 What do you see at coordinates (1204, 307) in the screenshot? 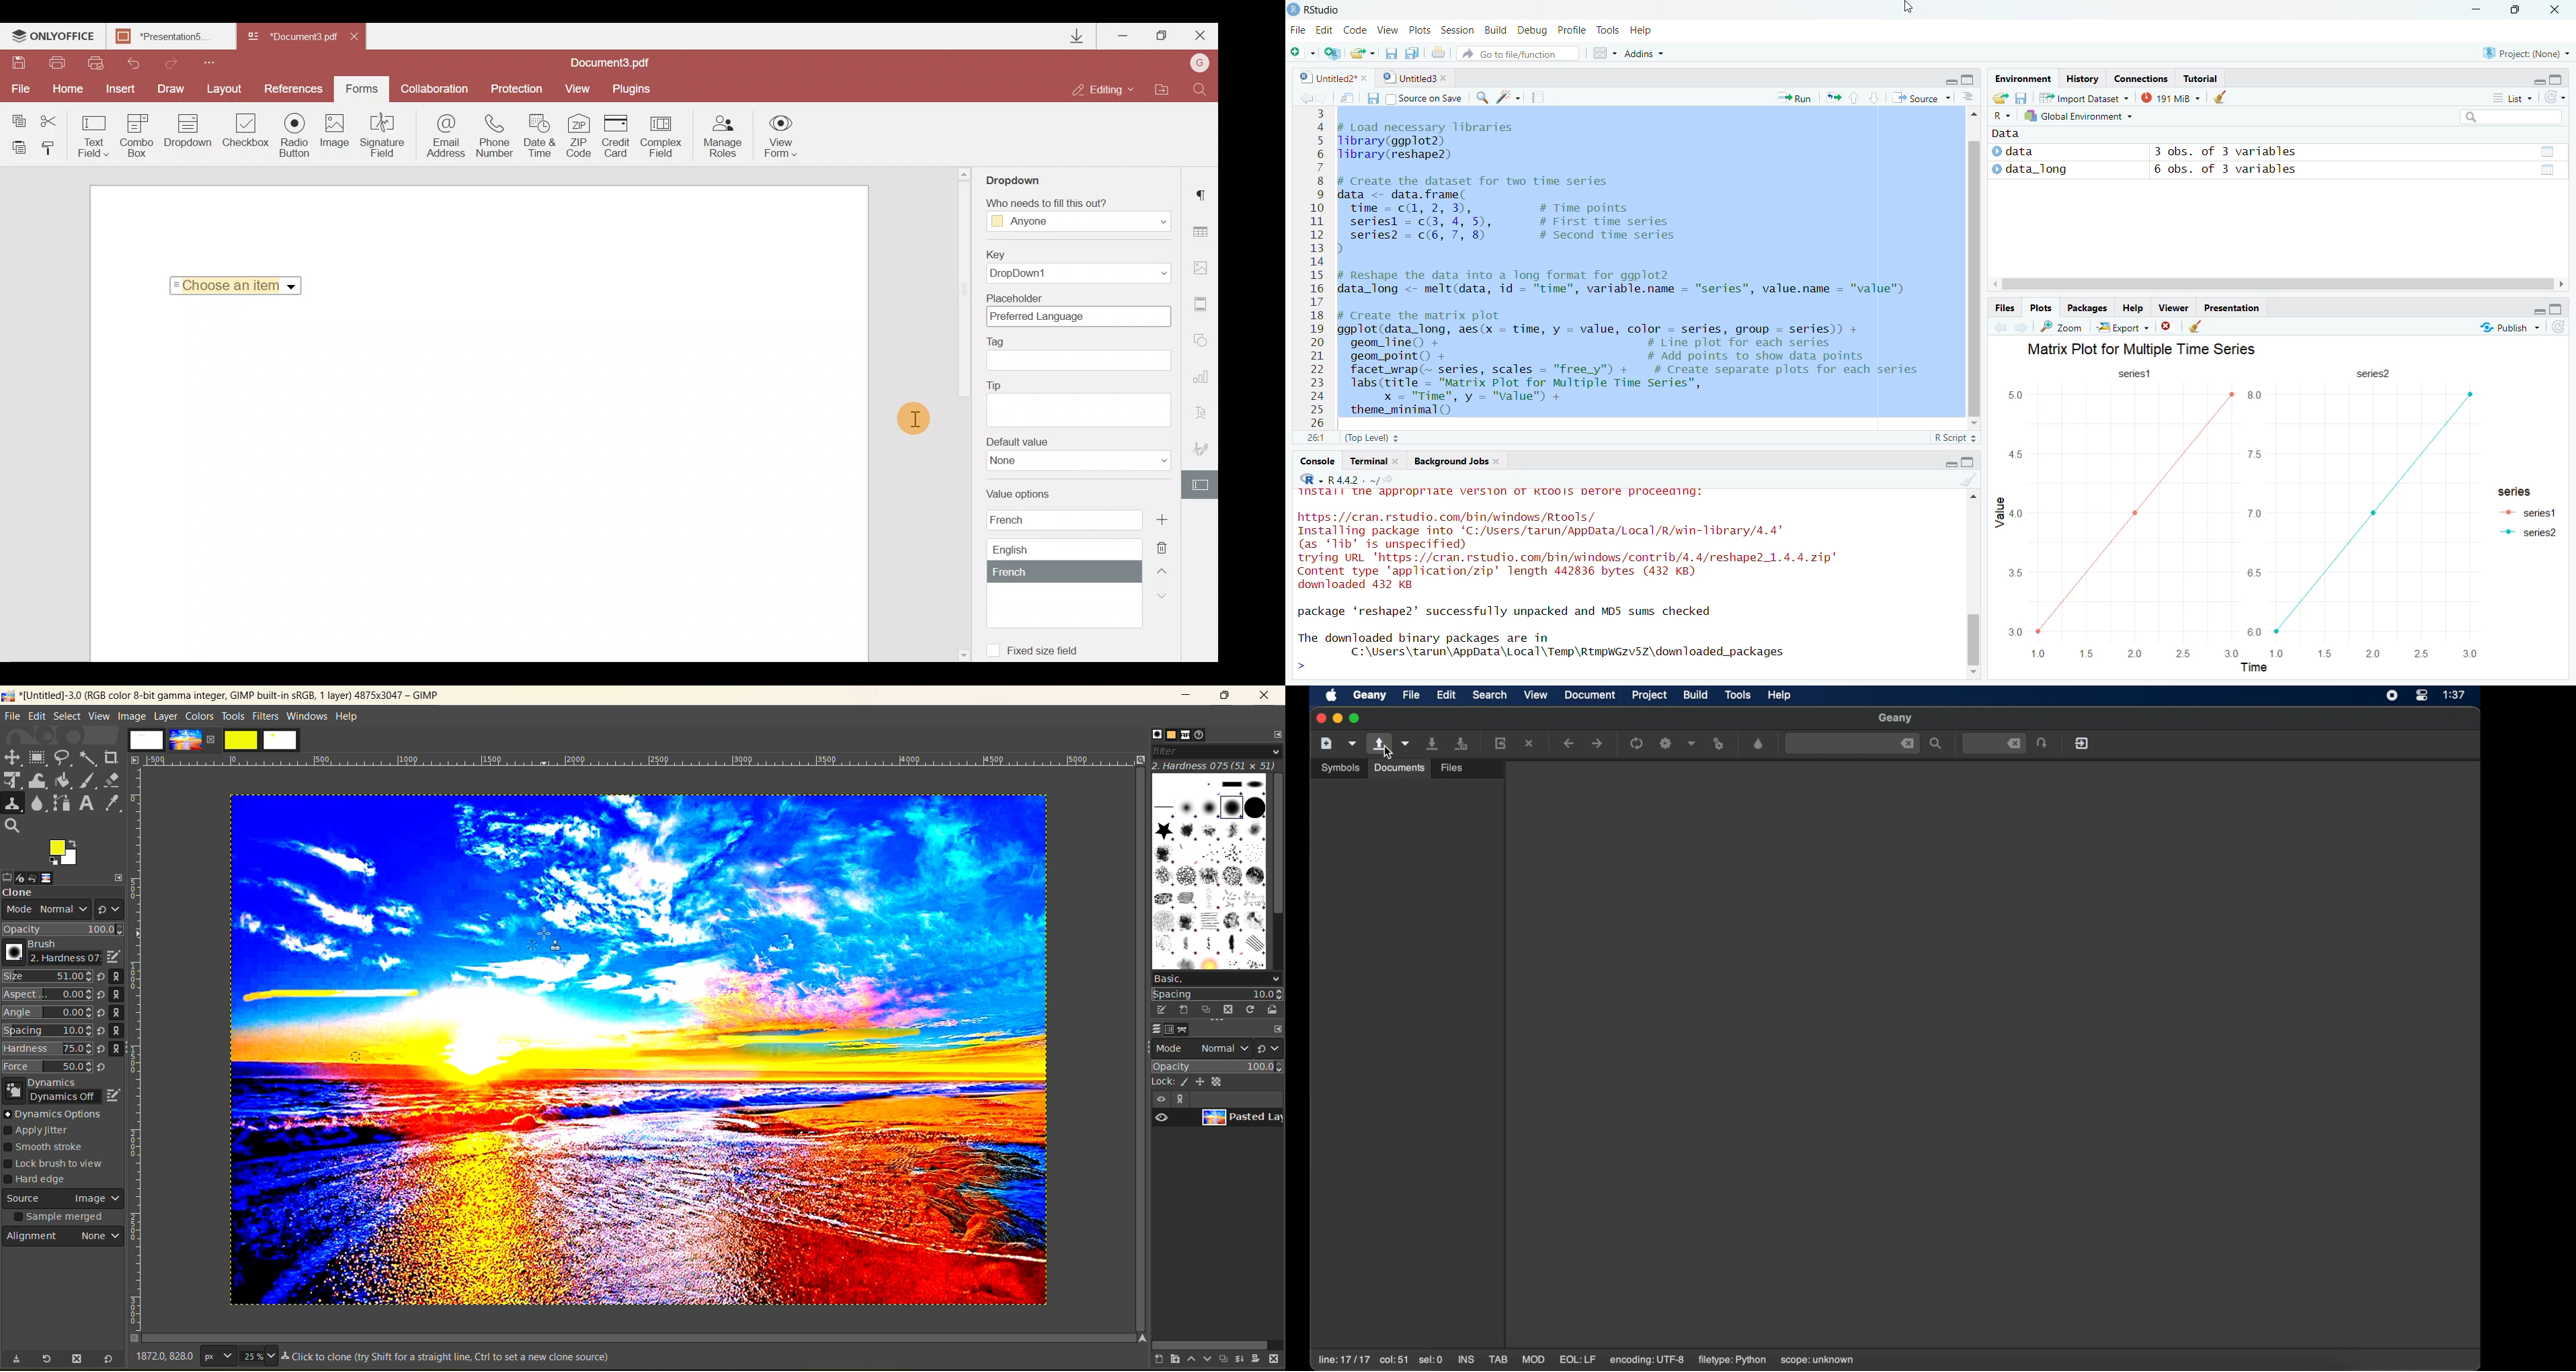
I see `Header & Footer settings` at bounding box center [1204, 307].